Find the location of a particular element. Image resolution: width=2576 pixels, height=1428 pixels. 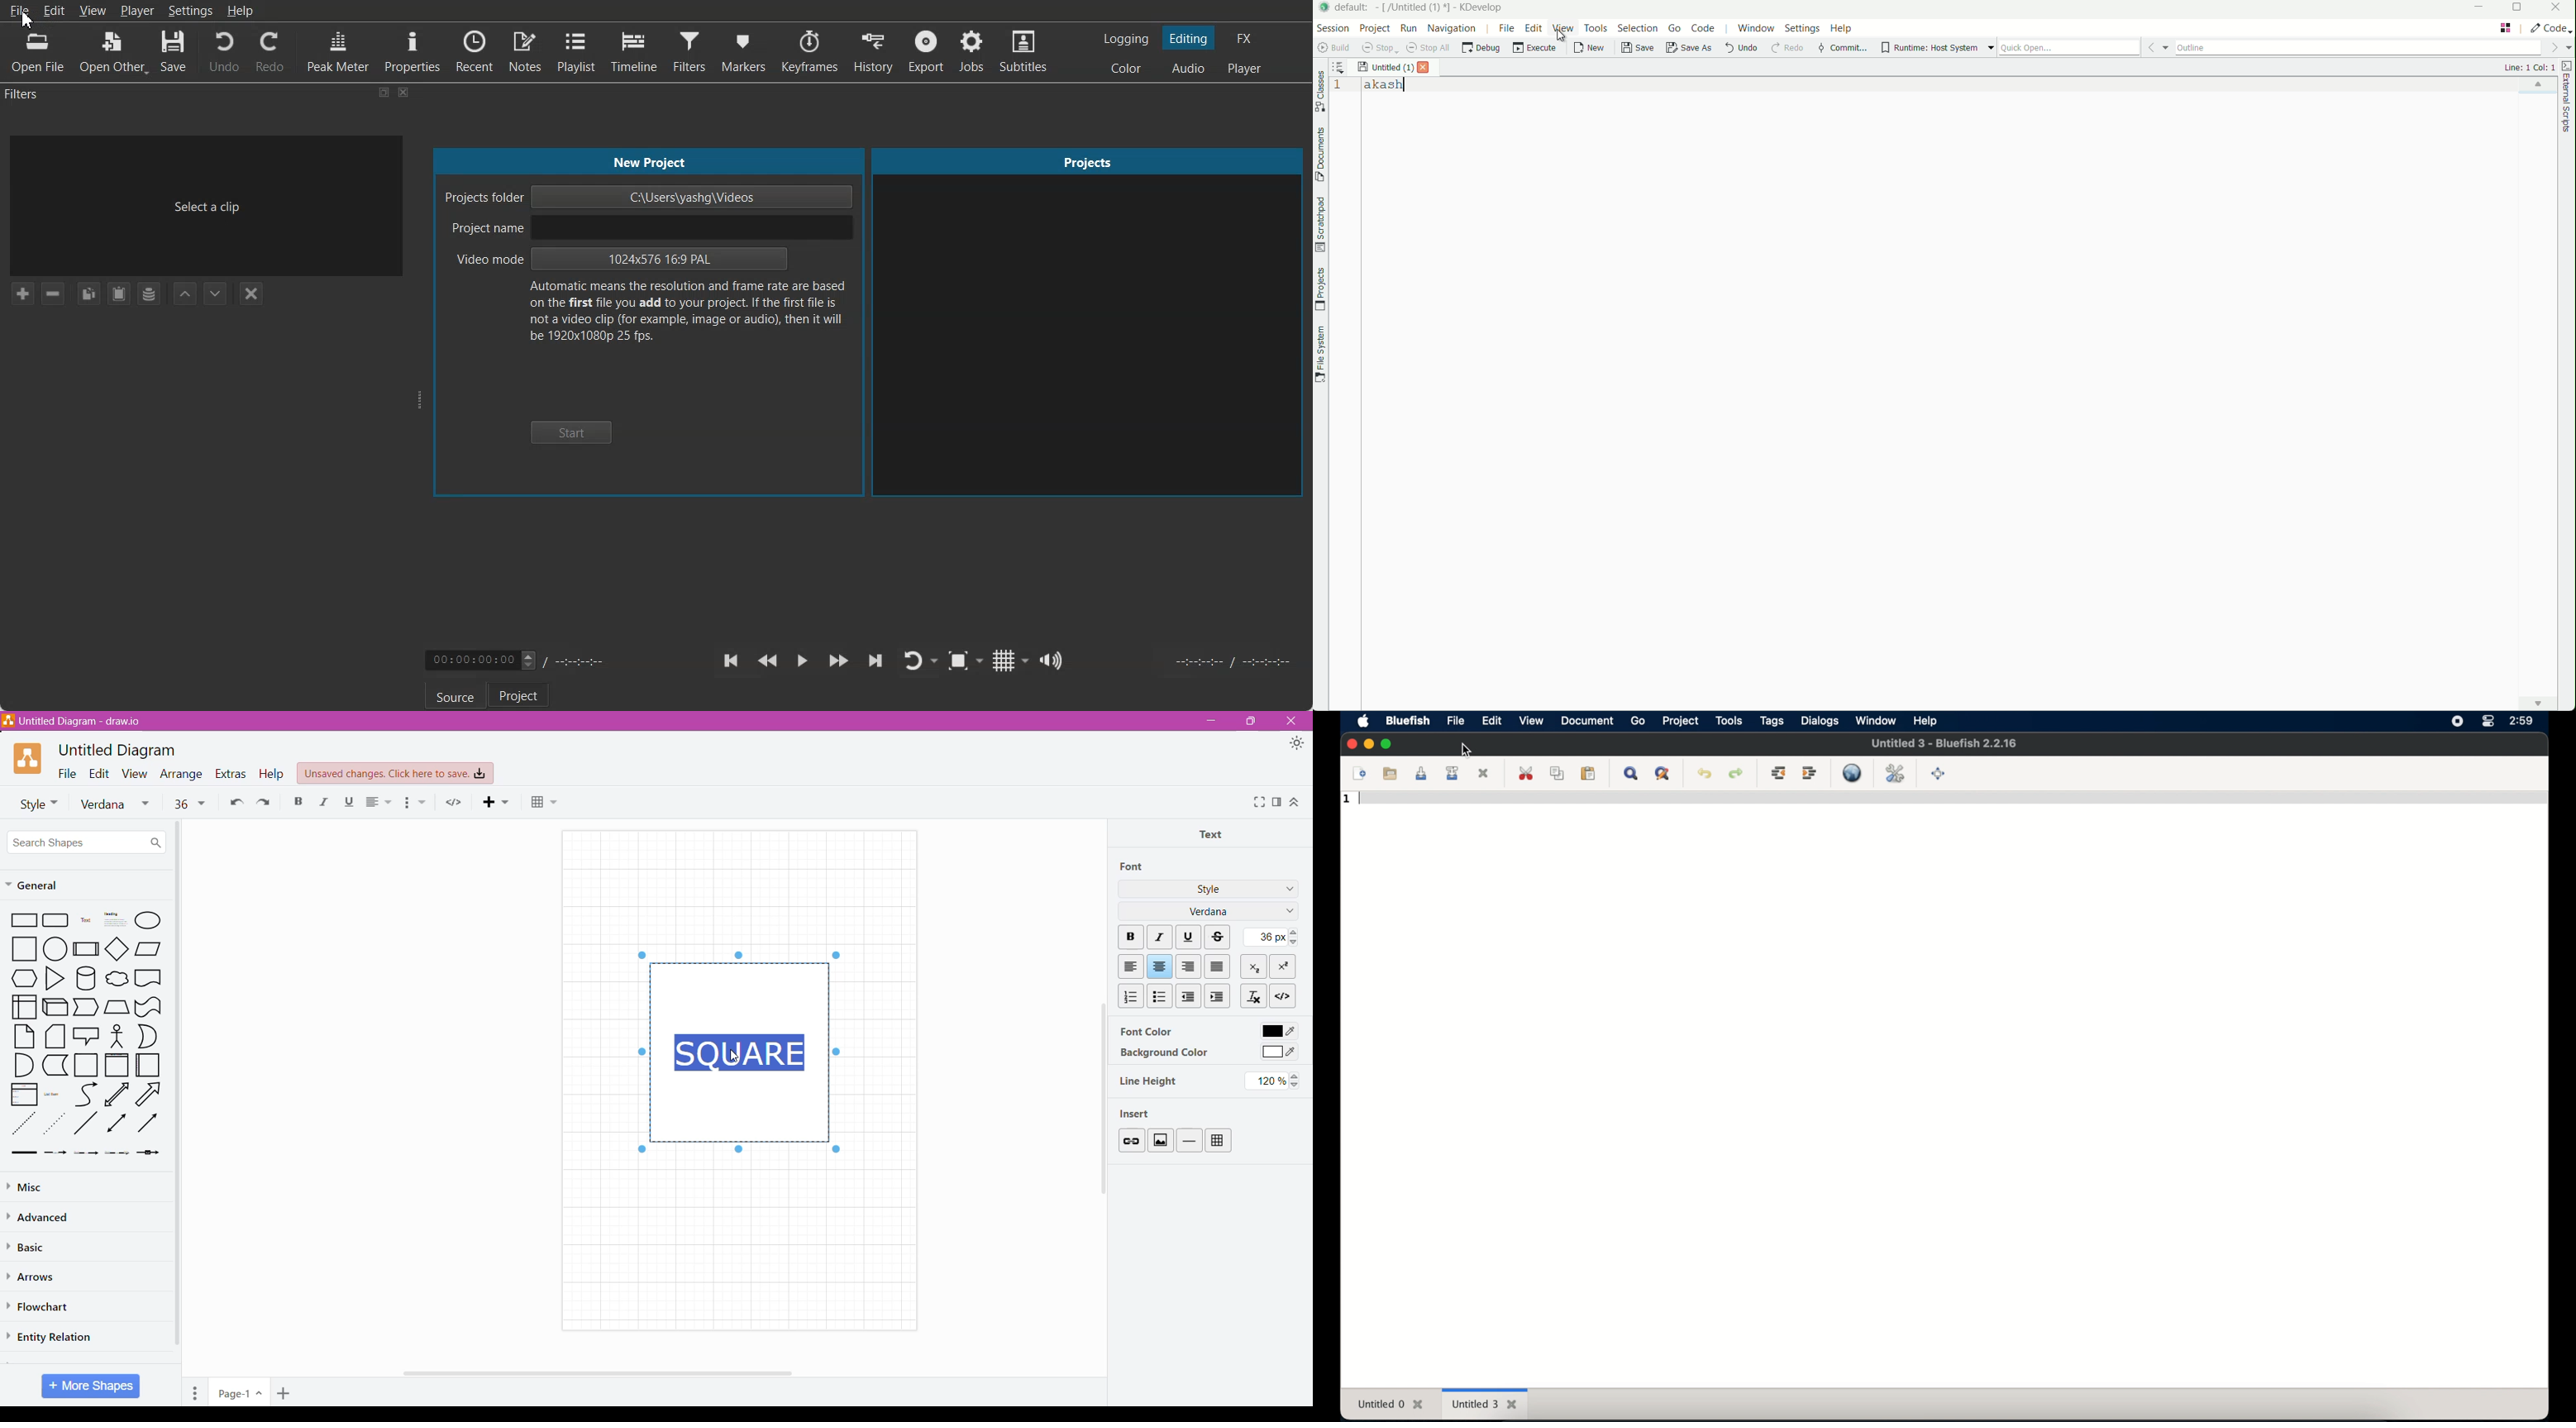

Manual Input is located at coordinates (116, 1008).